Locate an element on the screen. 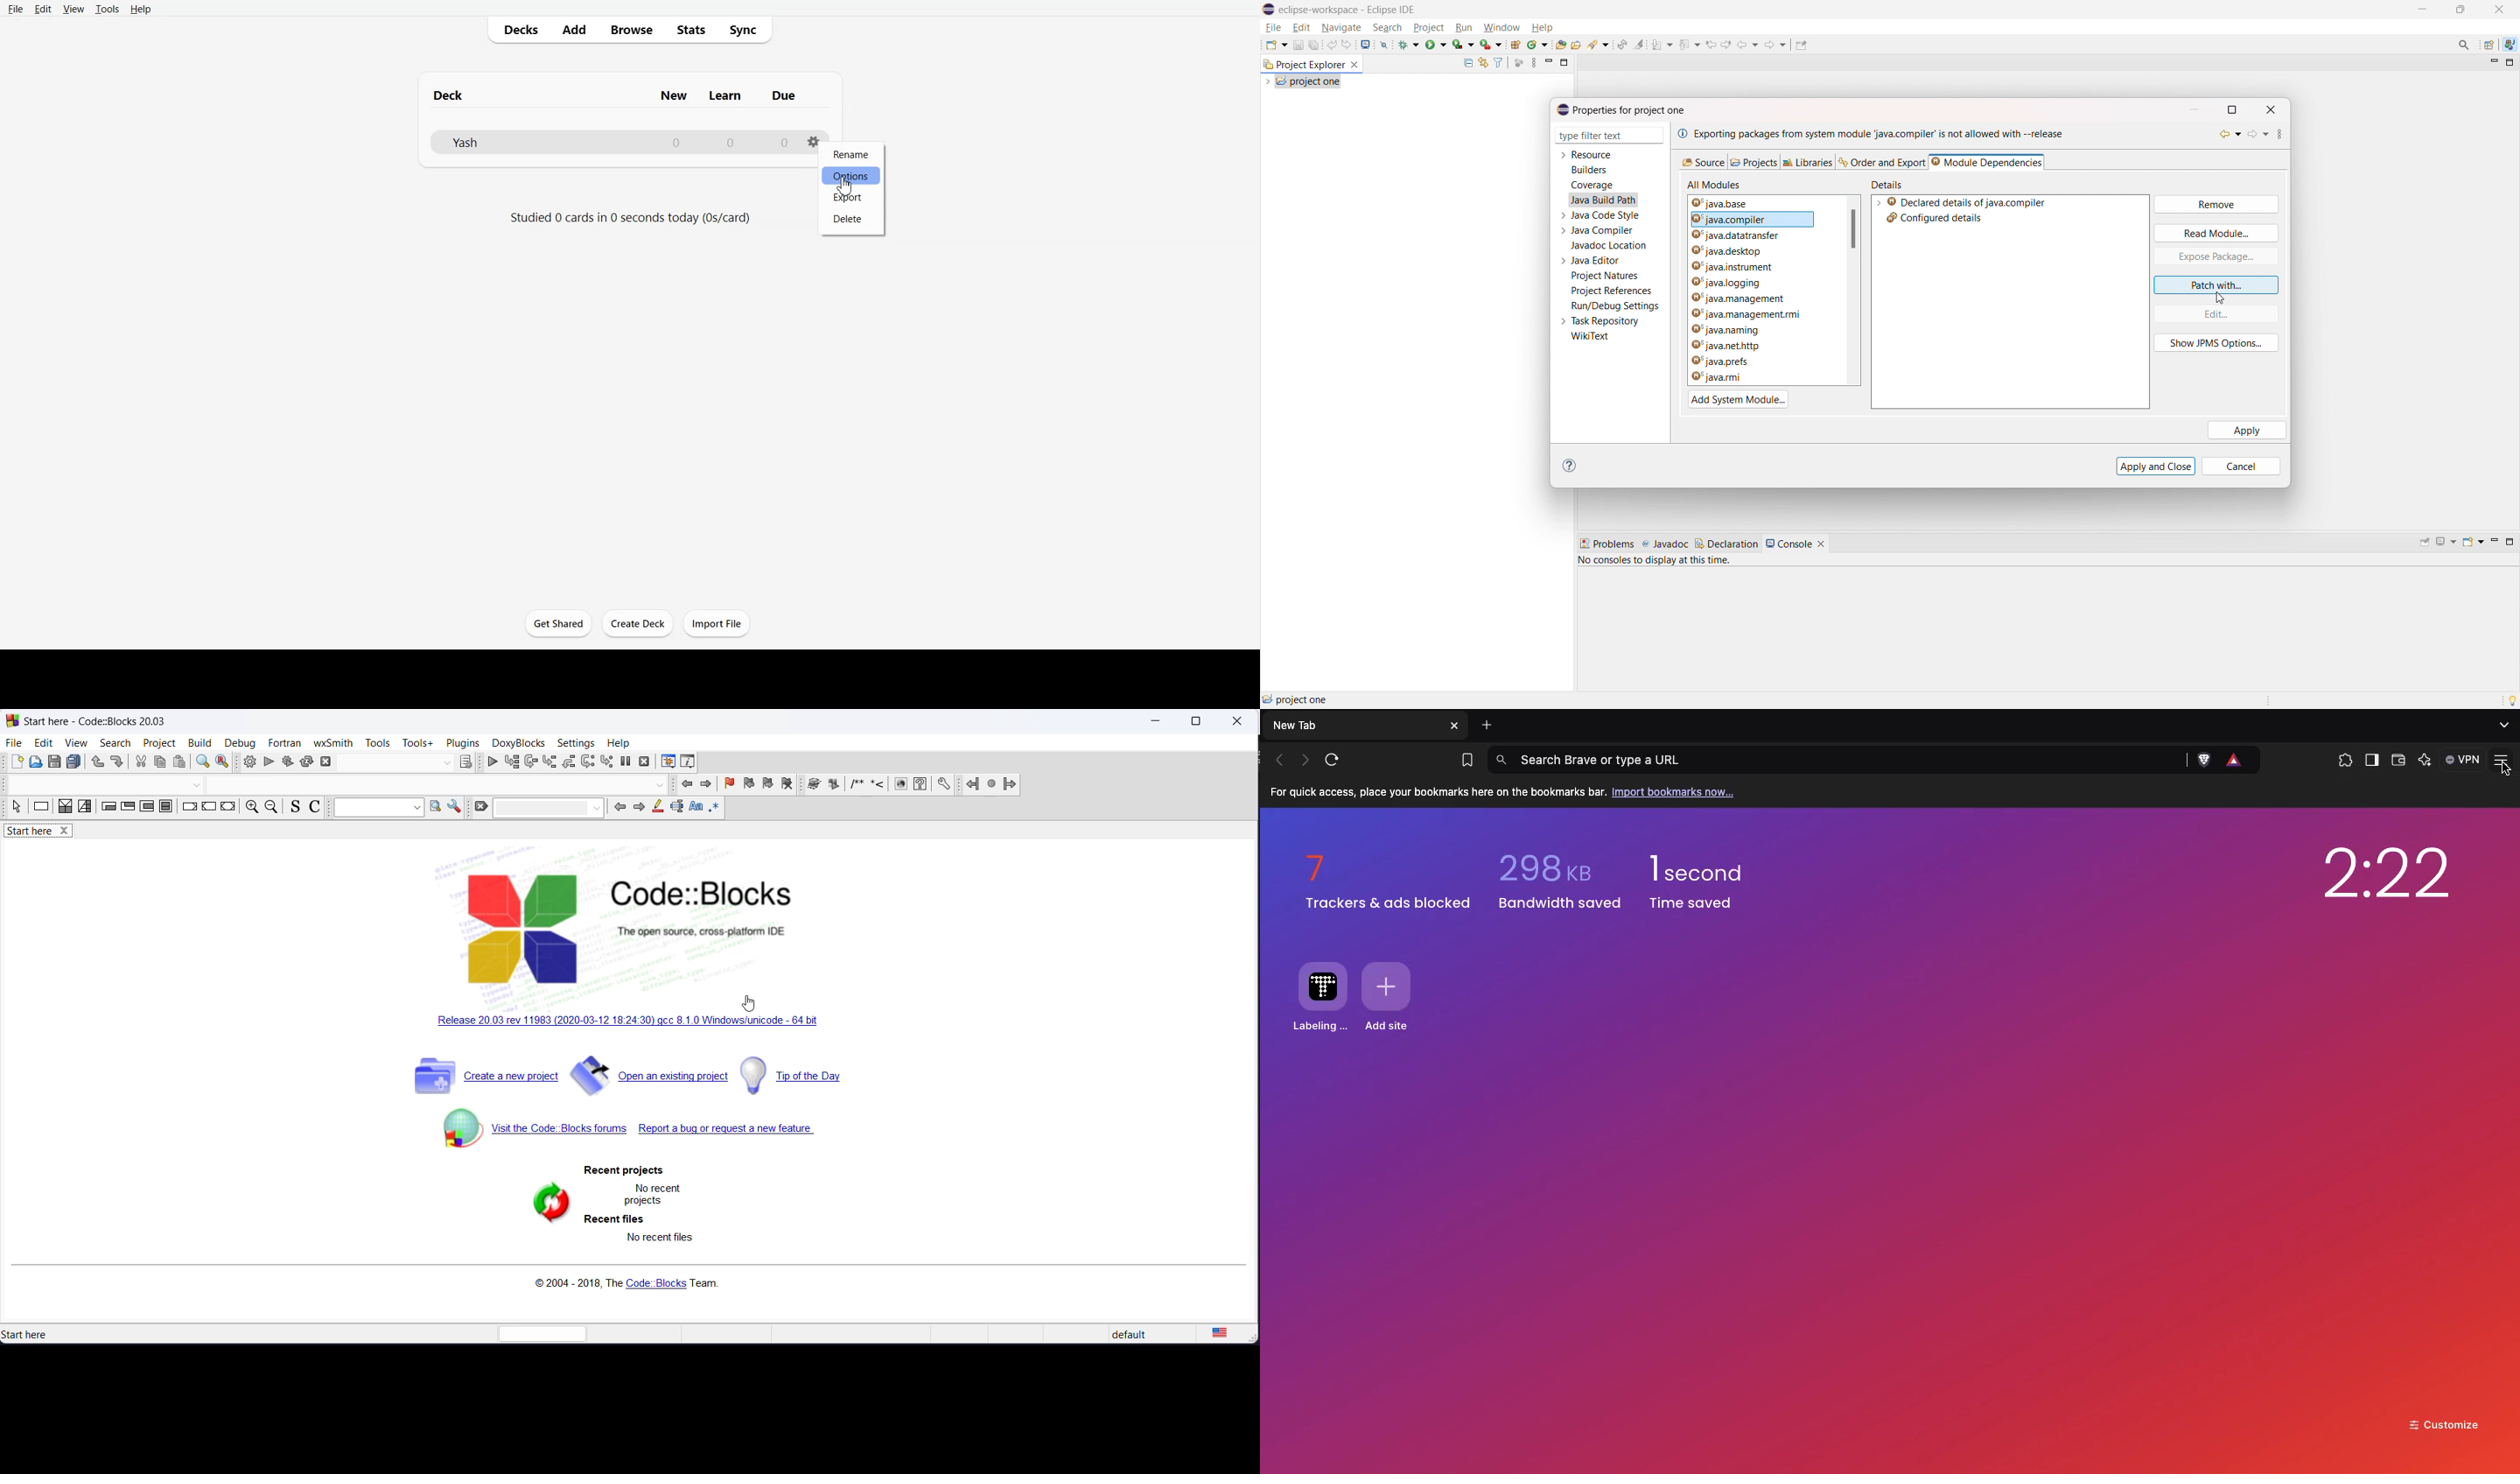 Image resolution: width=2520 pixels, height=1484 pixels. java build path selected is located at coordinates (1603, 200).